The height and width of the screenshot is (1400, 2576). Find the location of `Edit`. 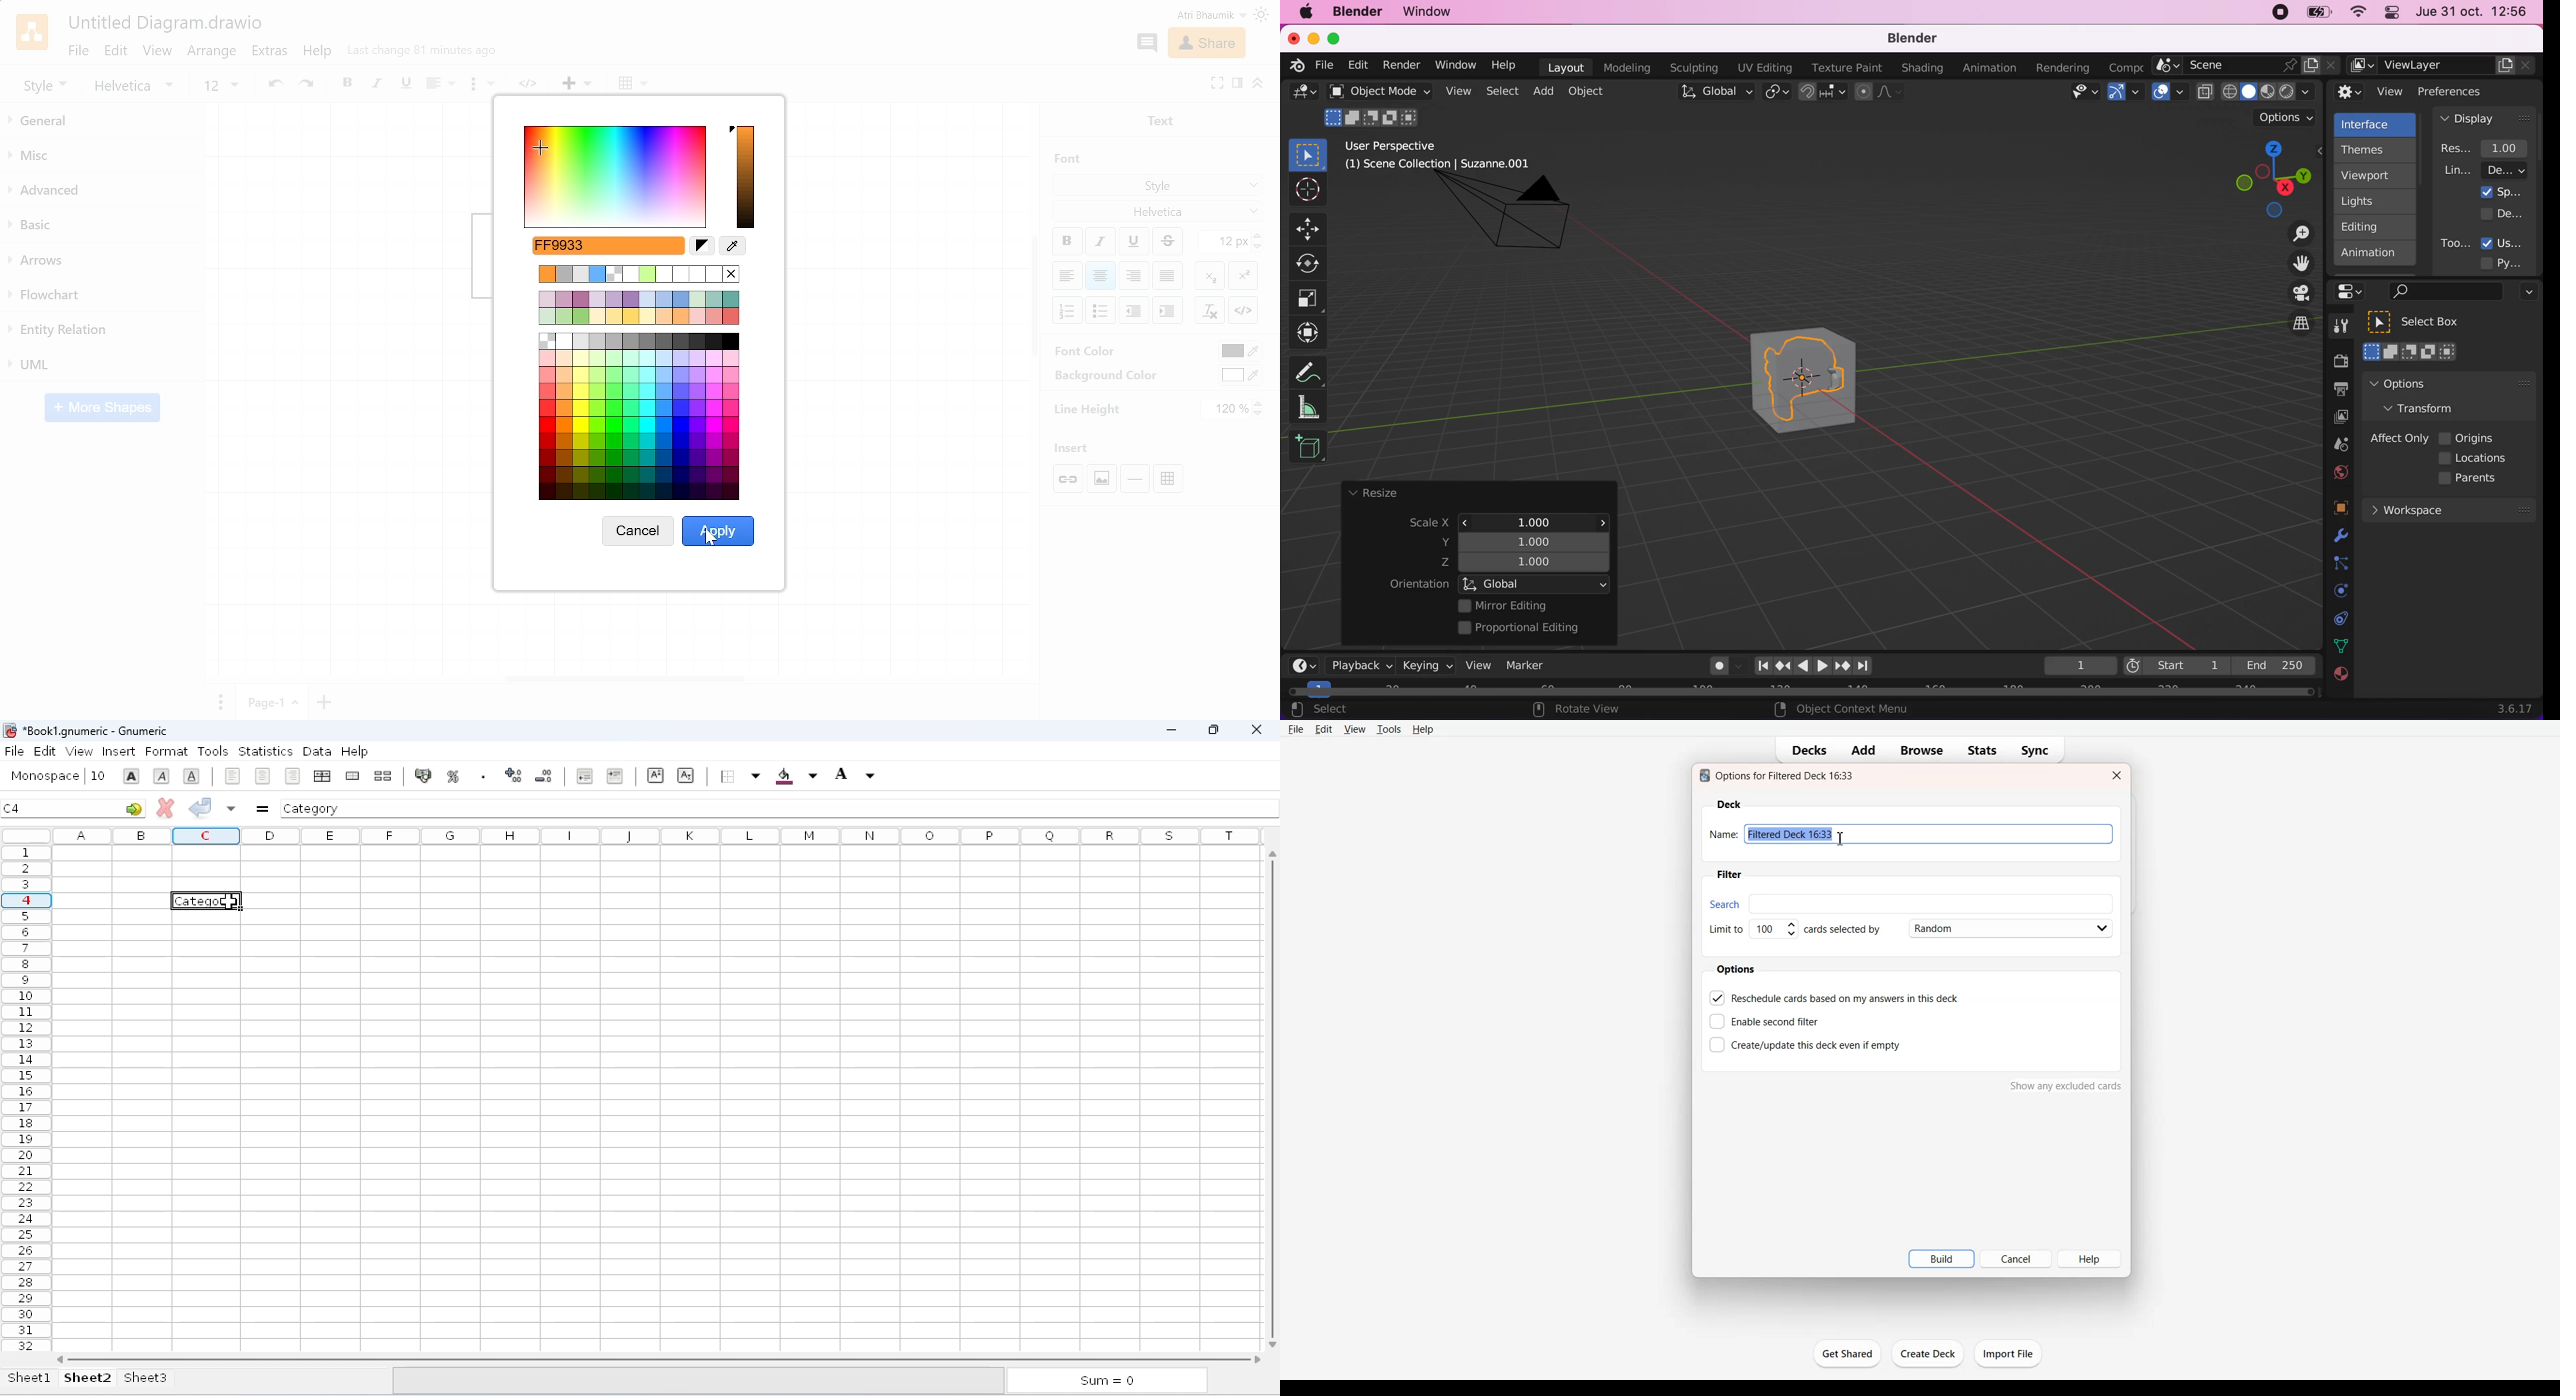

Edit is located at coordinates (1325, 729).